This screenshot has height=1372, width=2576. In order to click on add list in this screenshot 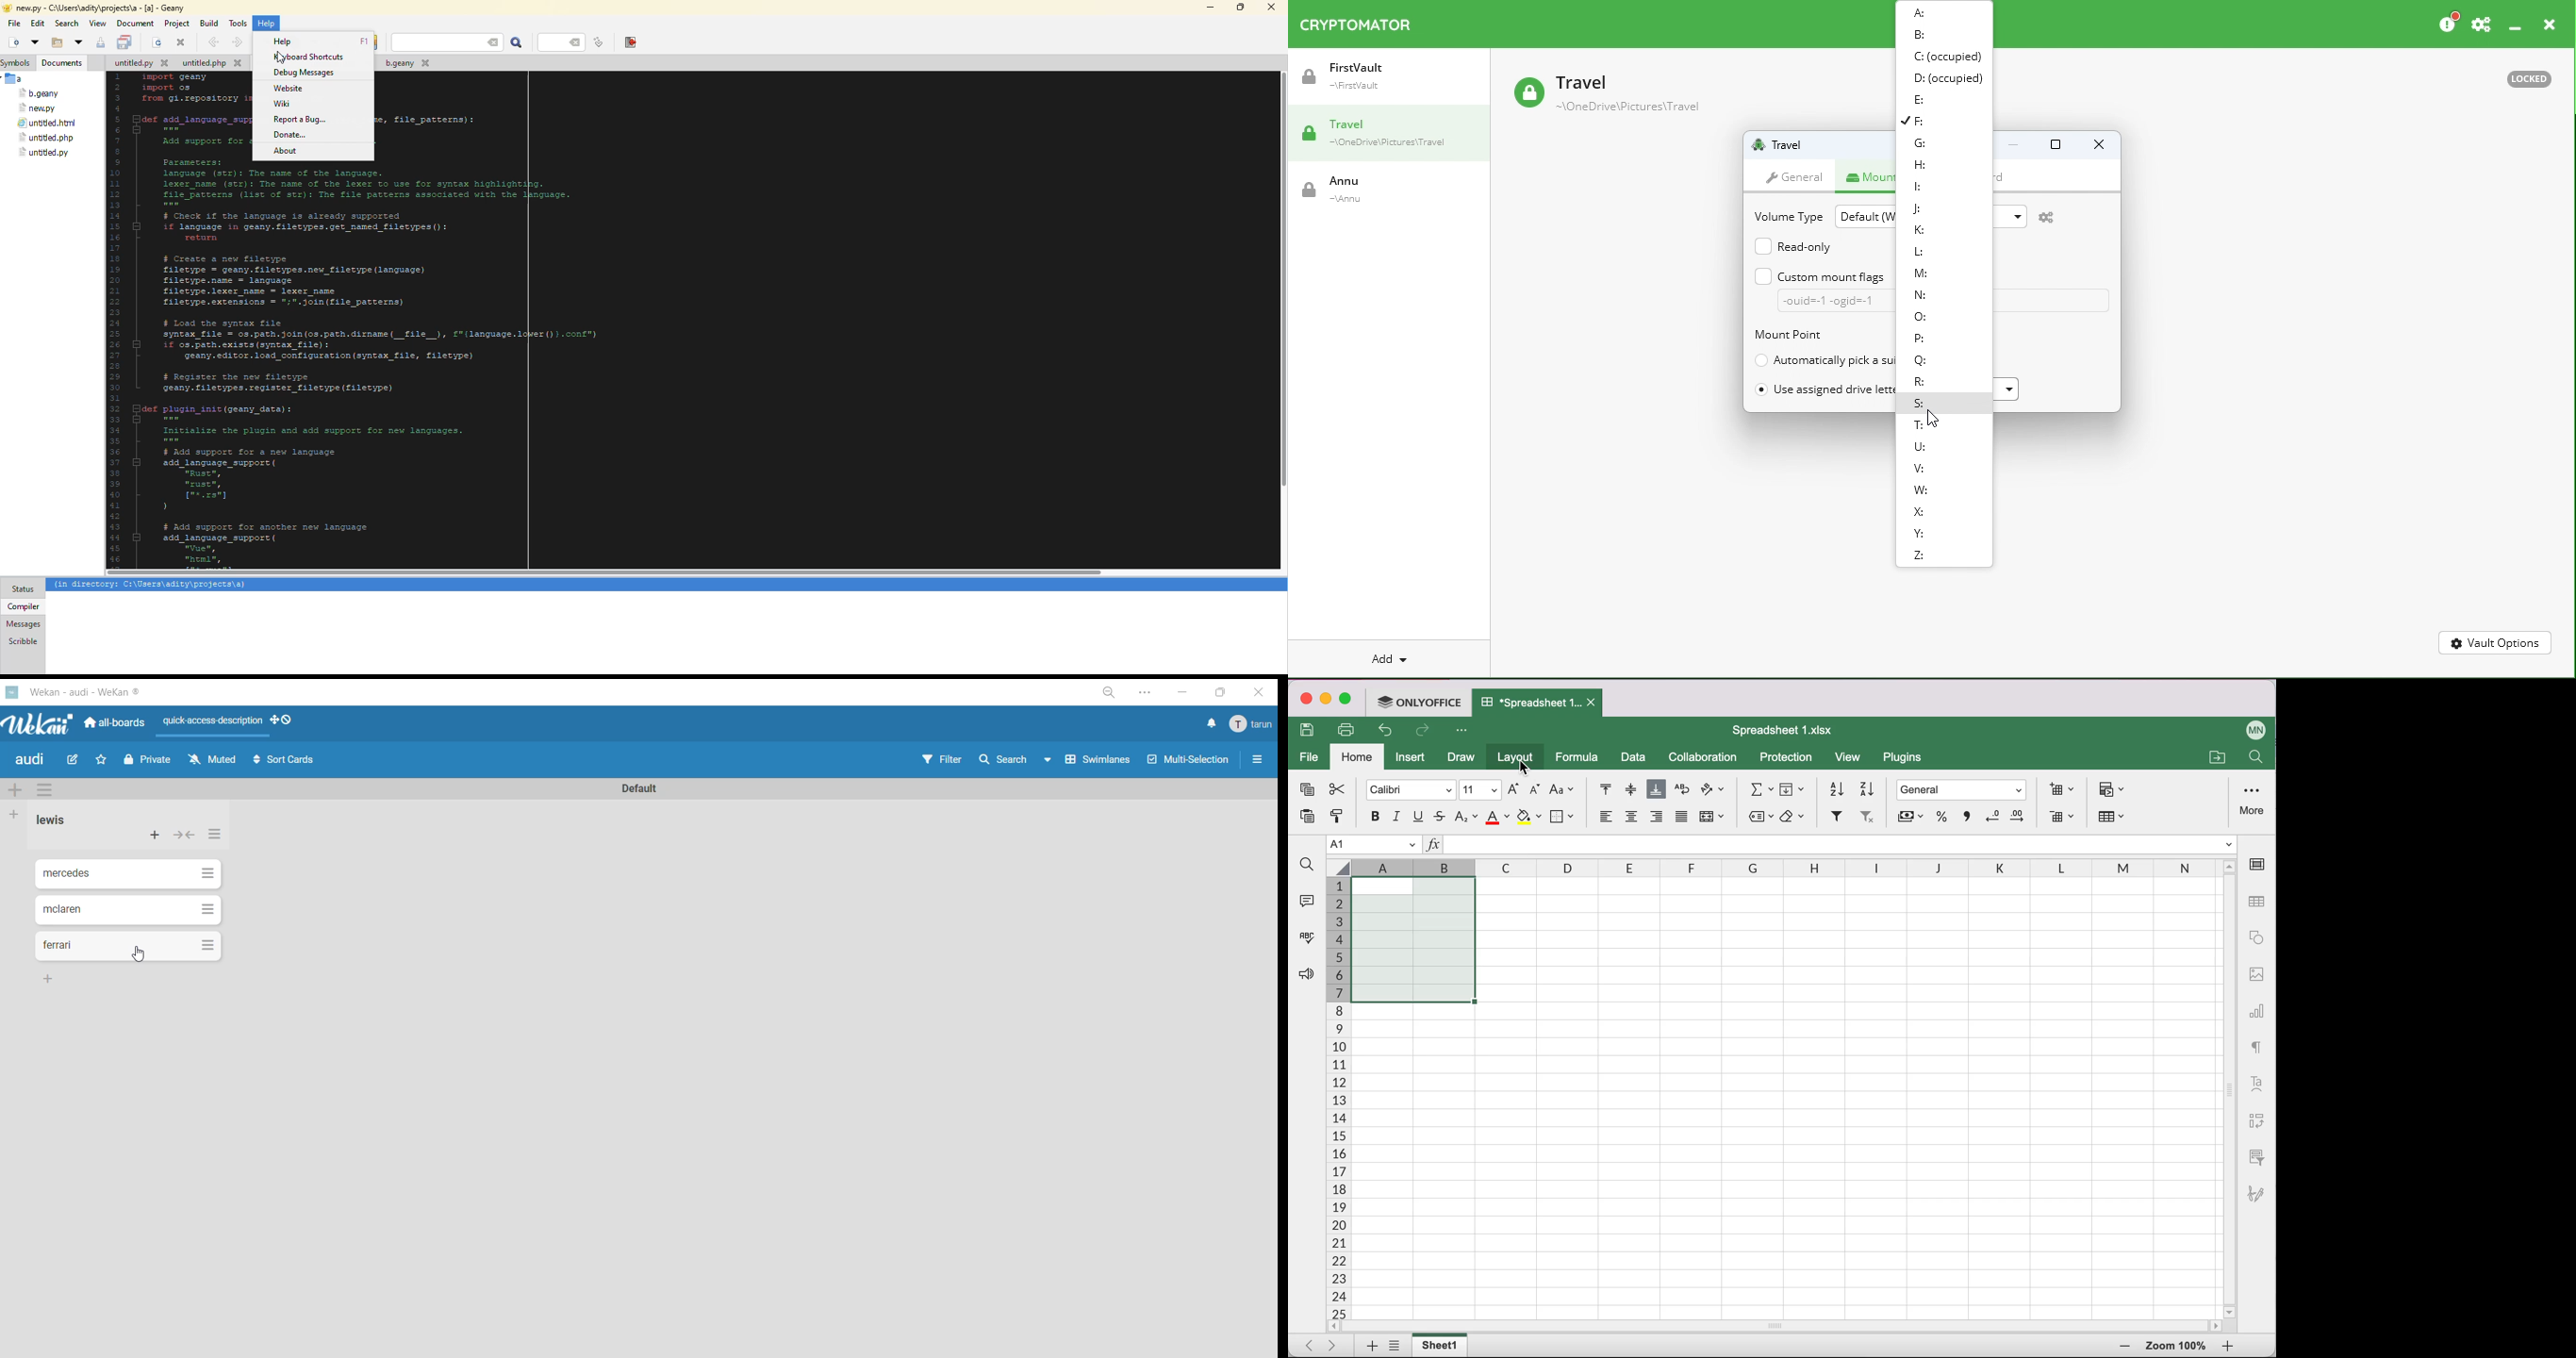, I will do `click(18, 814)`.